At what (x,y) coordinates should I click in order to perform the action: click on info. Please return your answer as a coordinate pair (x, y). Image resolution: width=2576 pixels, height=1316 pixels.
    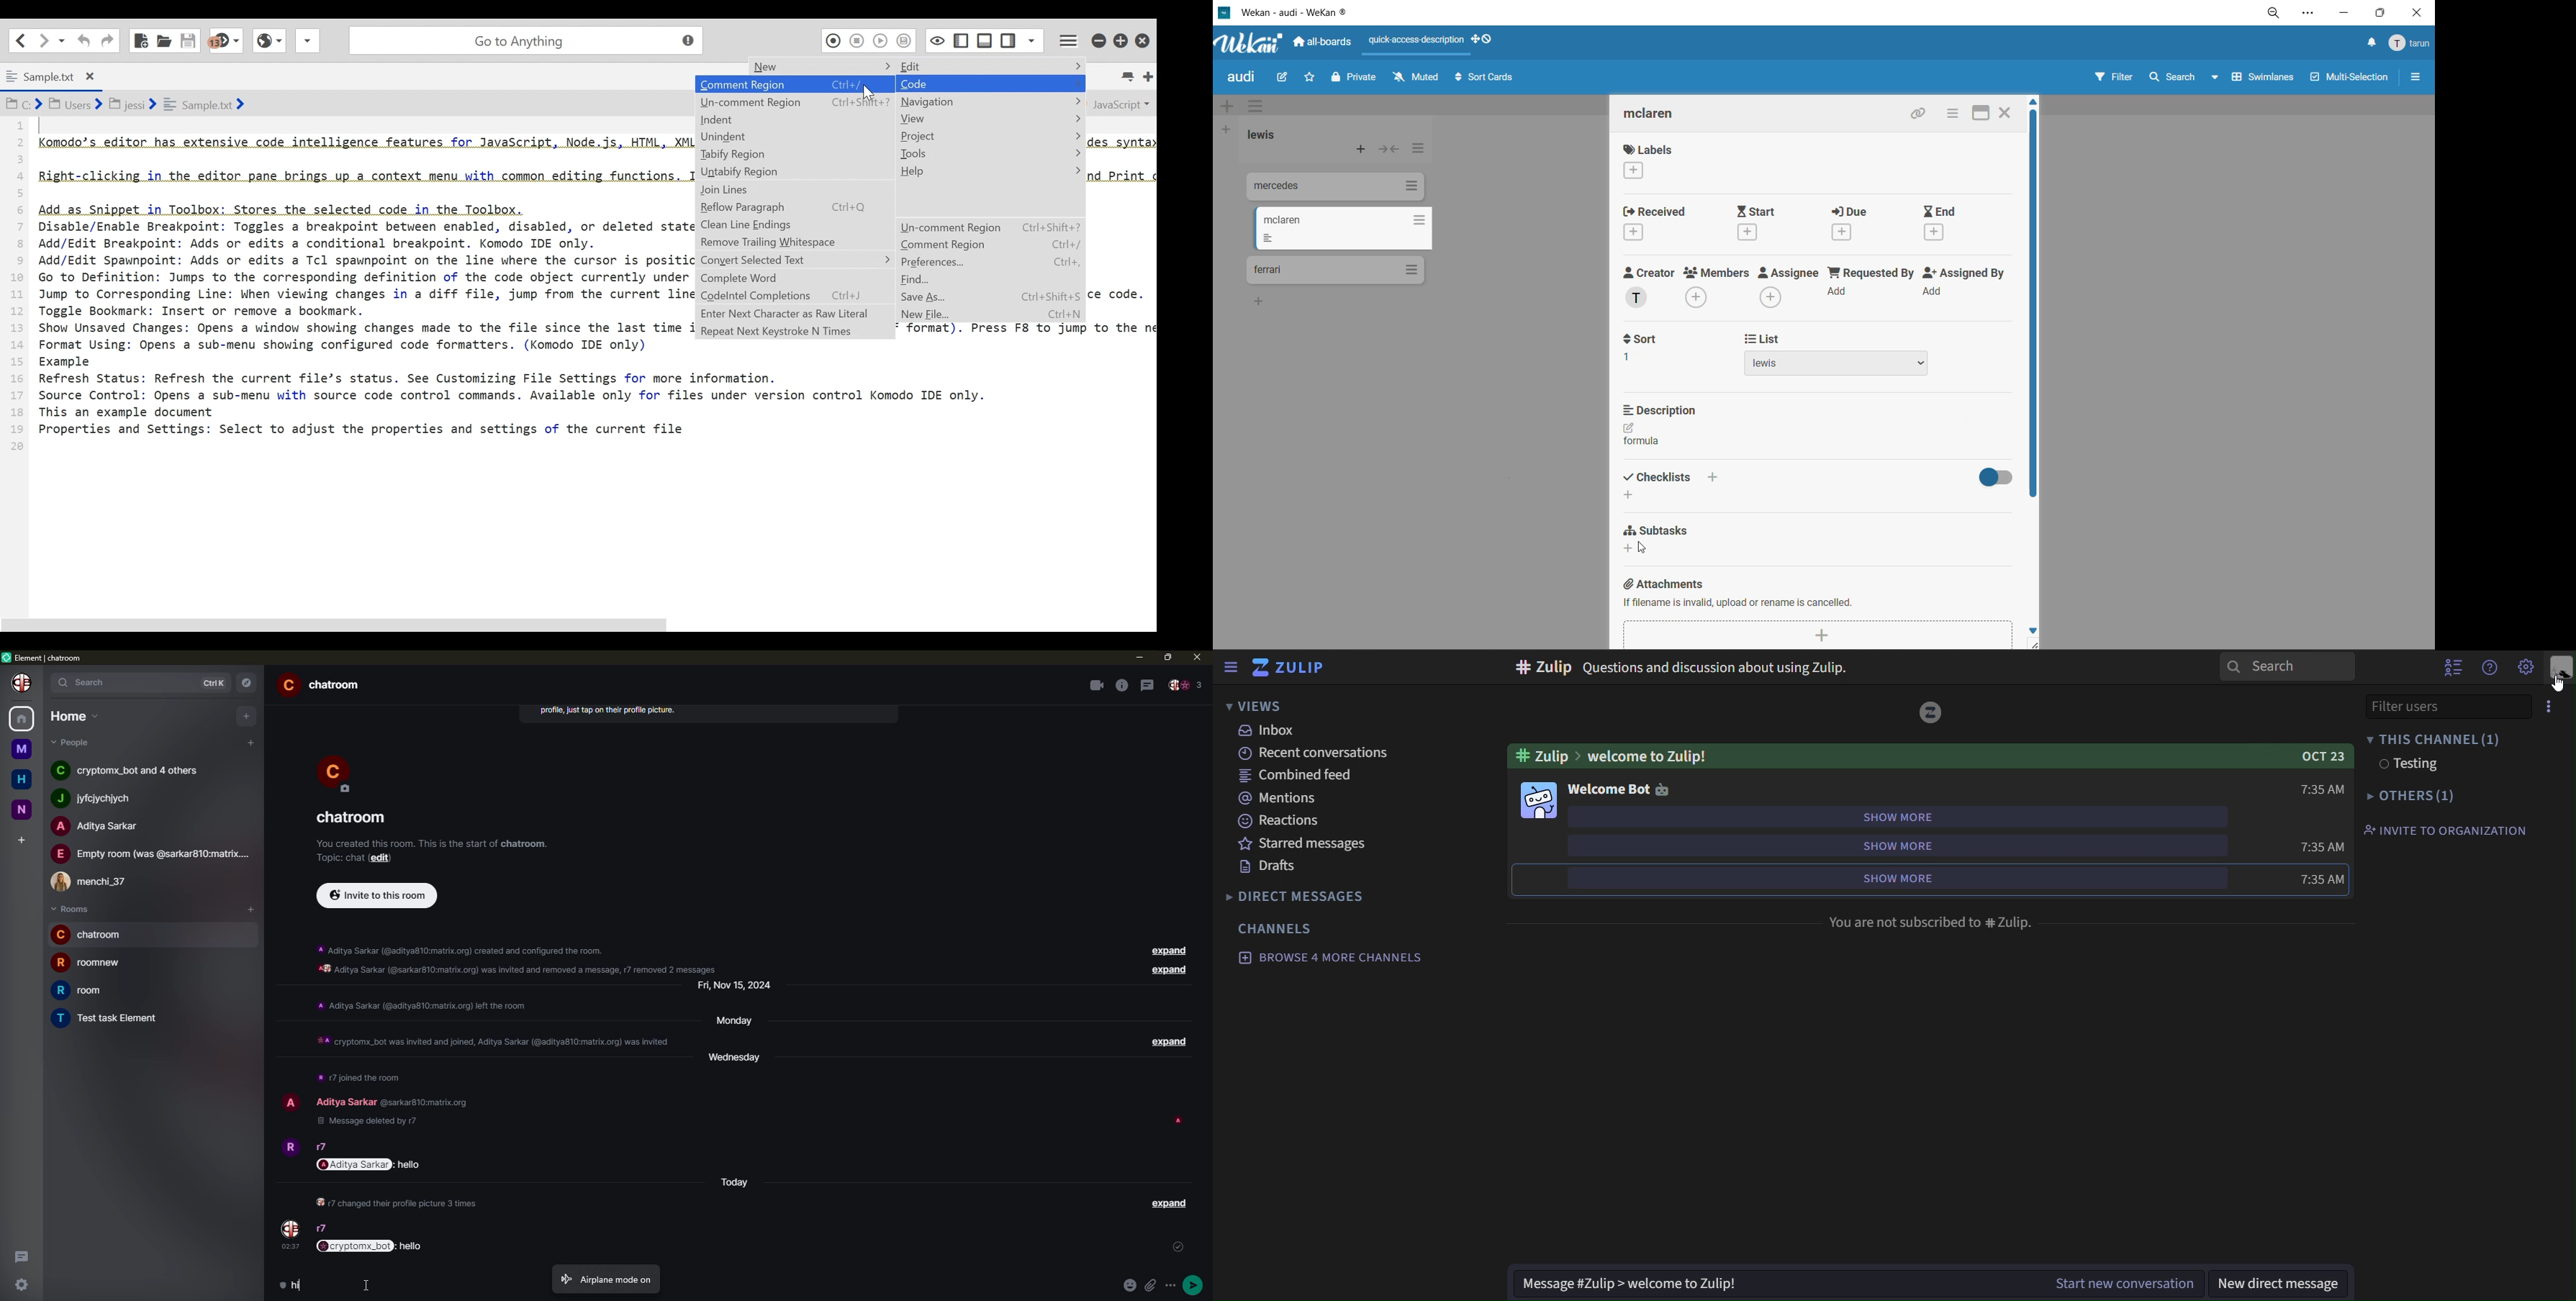
    Looking at the image, I should click on (433, 843).